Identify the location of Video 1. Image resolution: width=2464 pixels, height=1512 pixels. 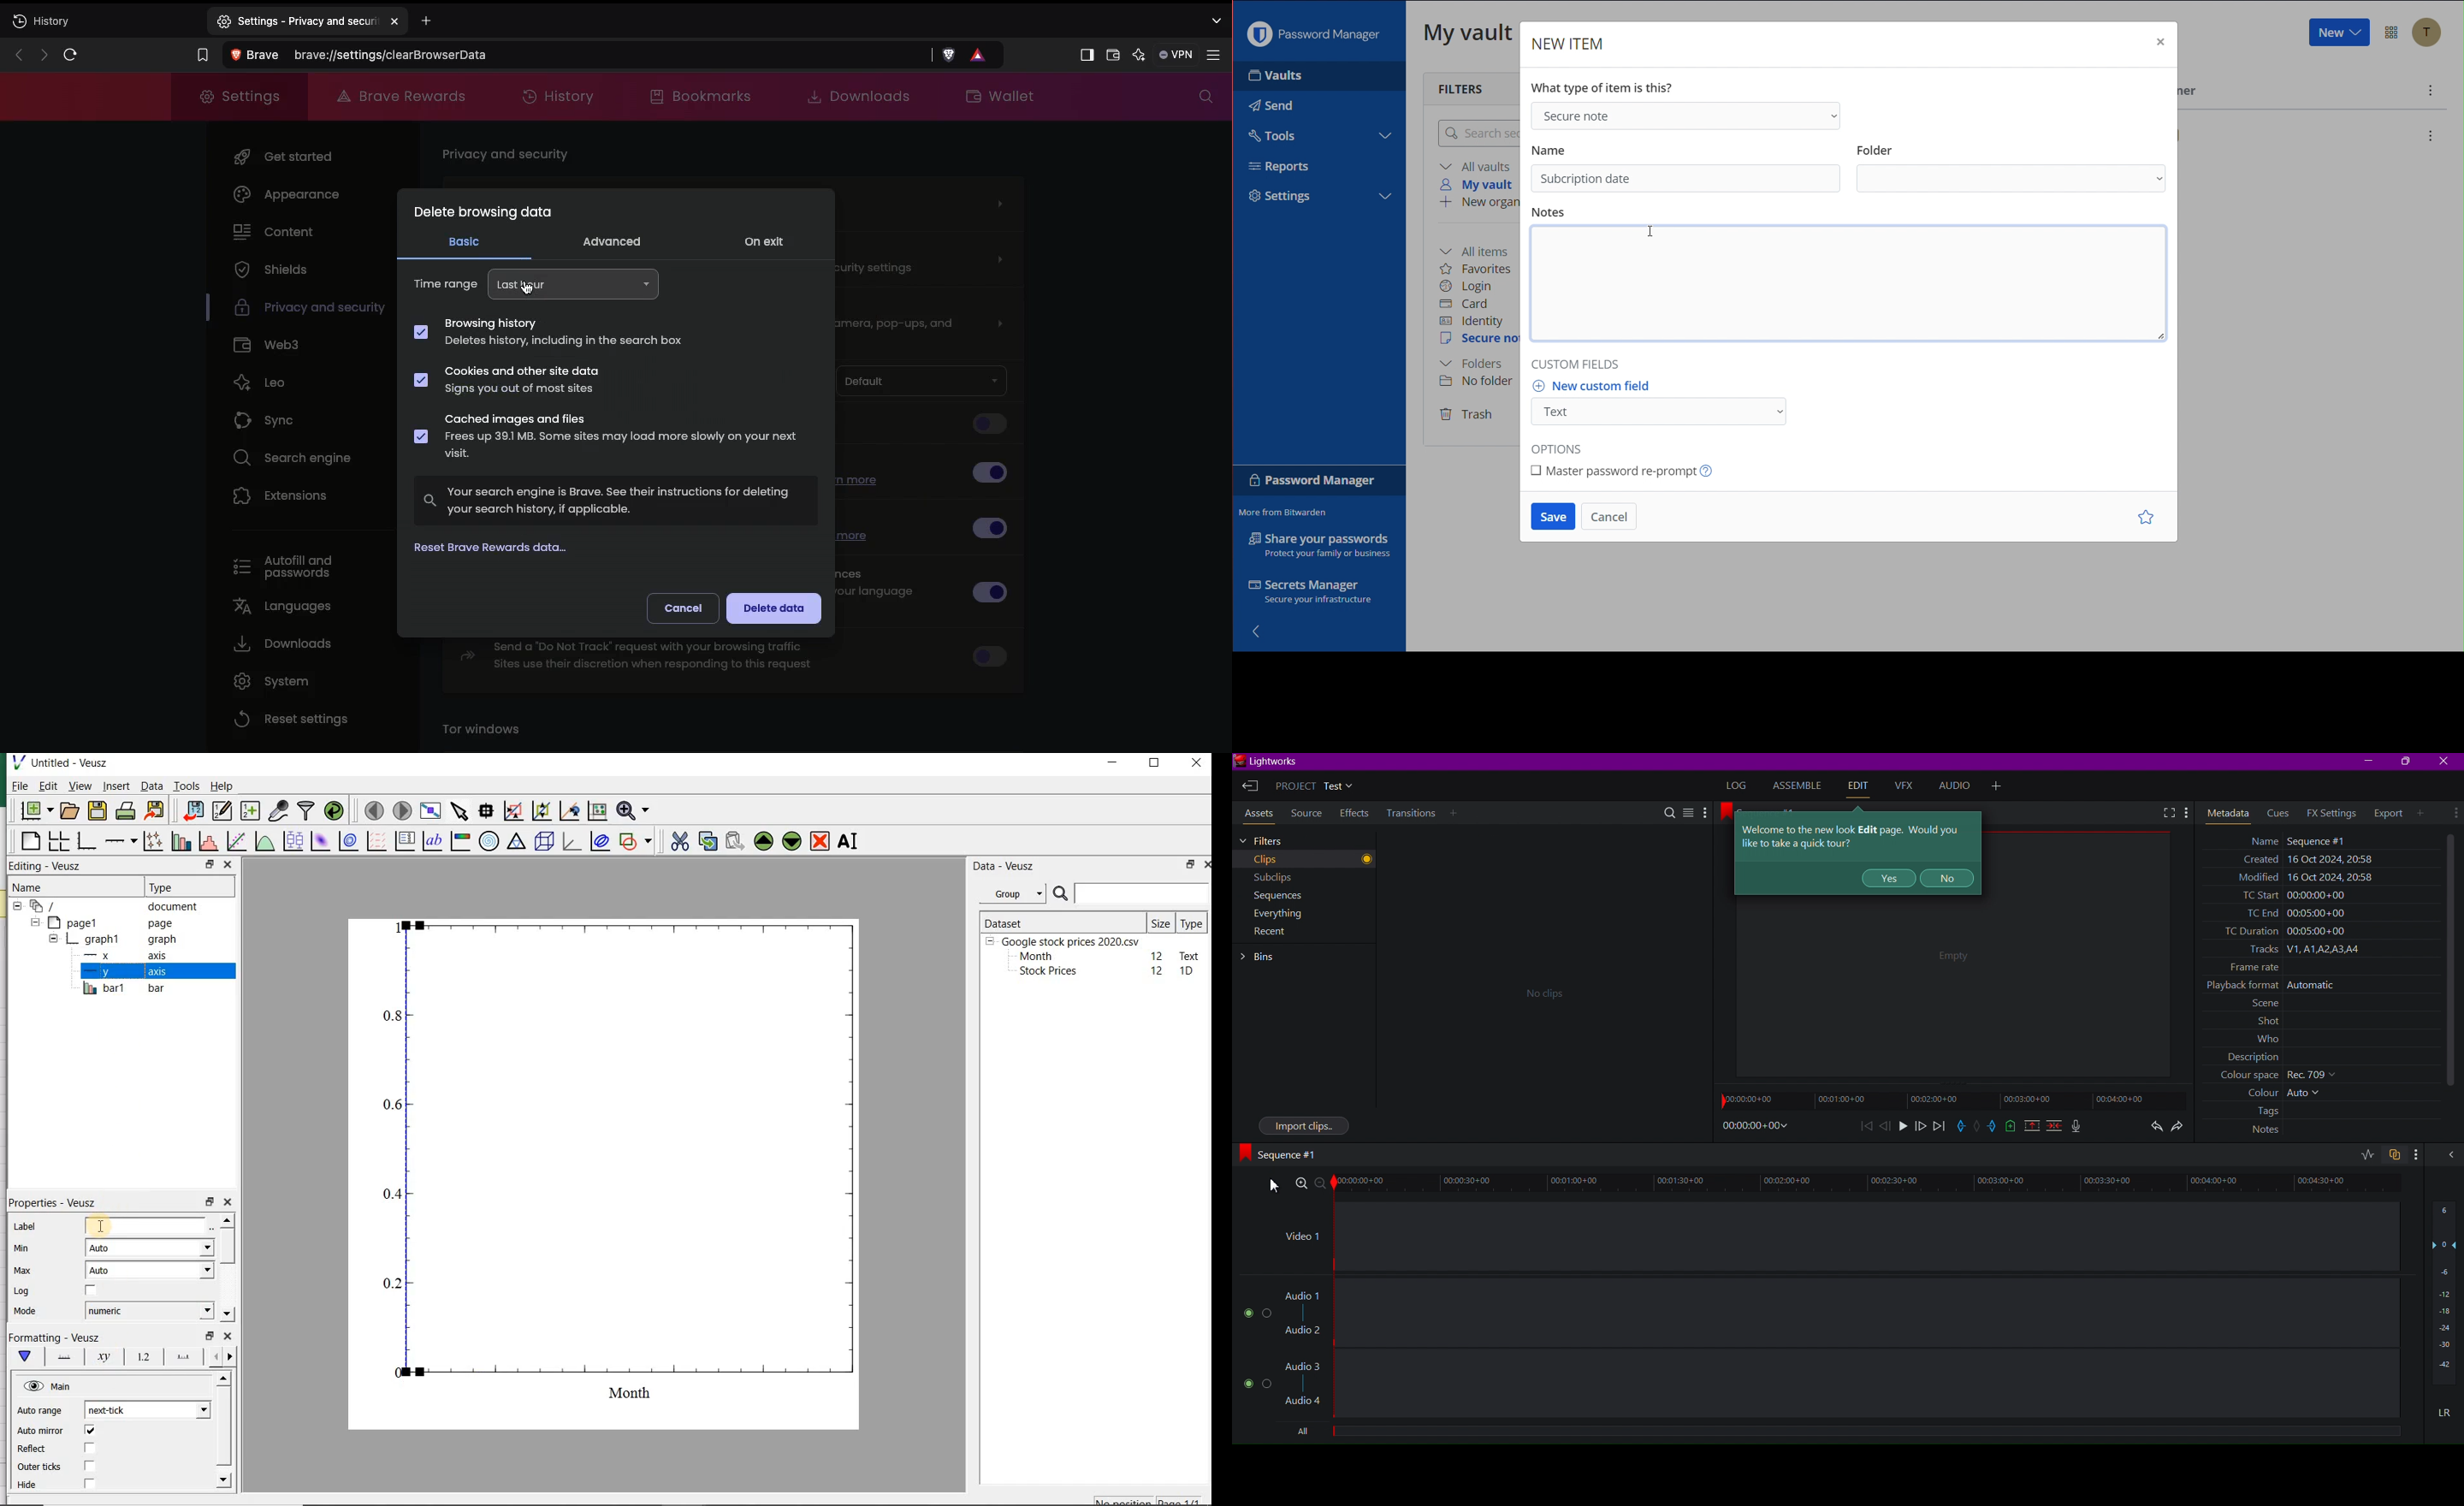
(1867, 1236).